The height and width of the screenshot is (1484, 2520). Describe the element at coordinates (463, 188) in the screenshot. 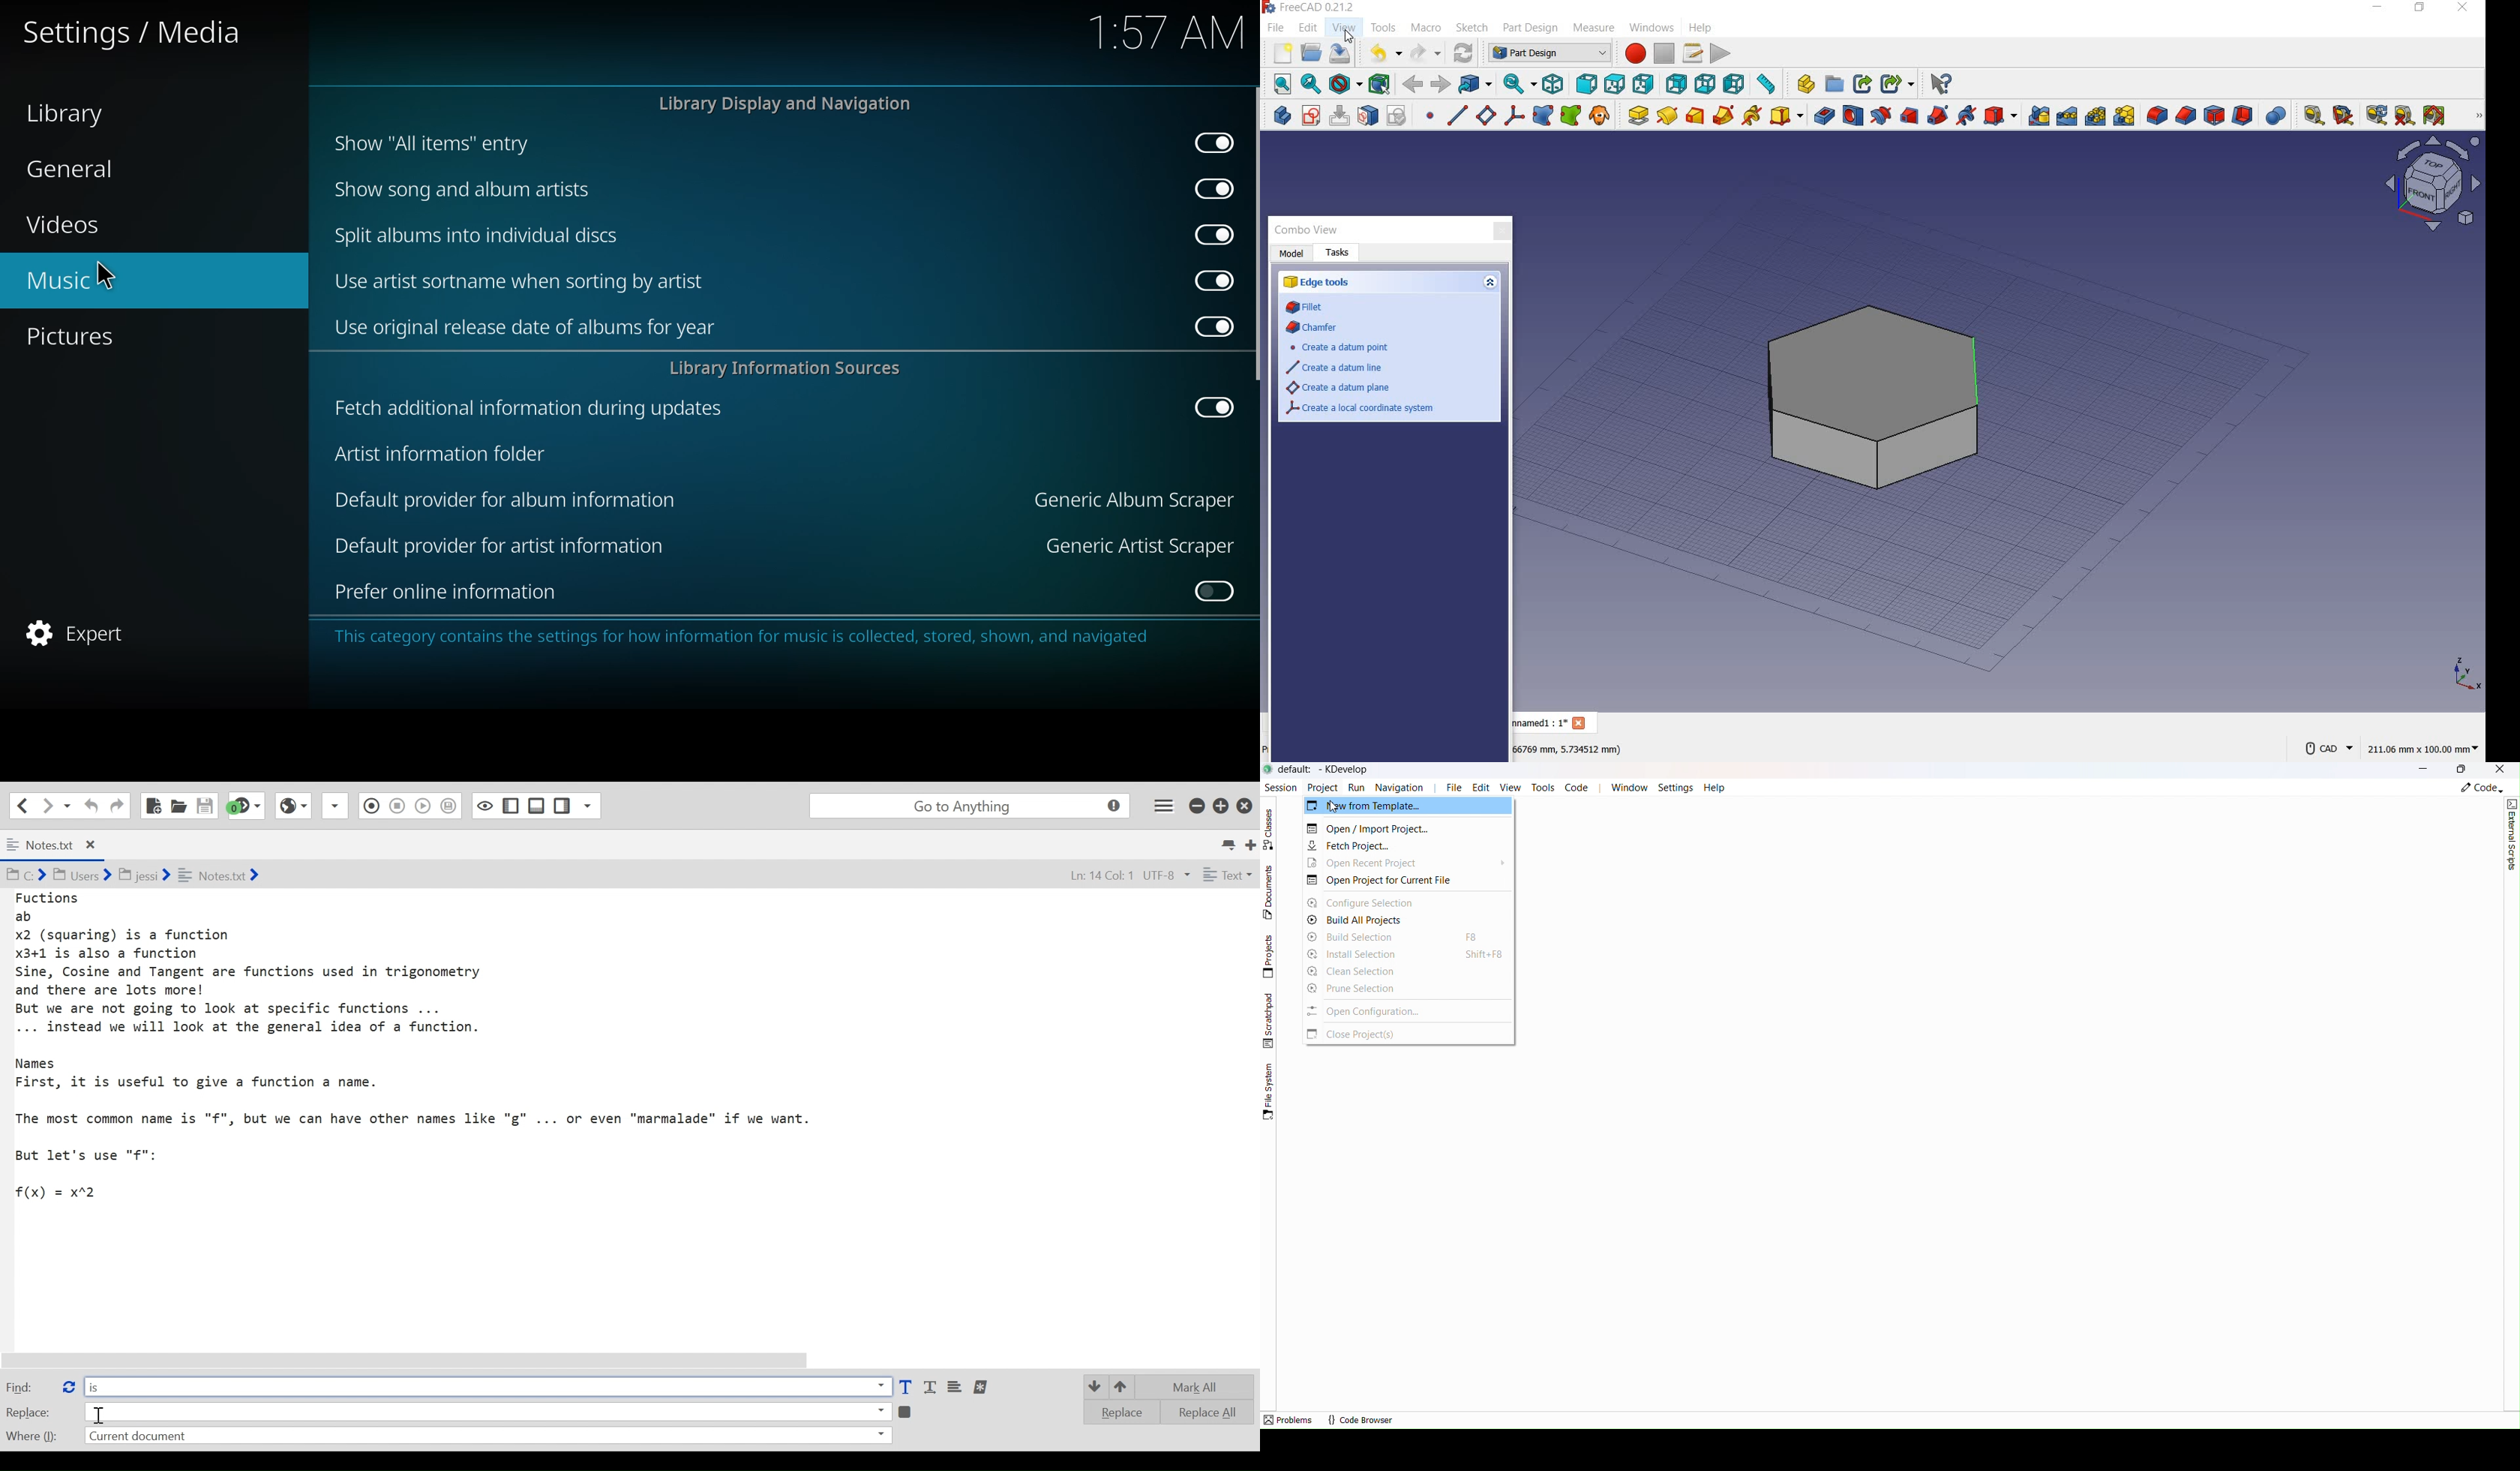

I see `show song and album artists` at that location.